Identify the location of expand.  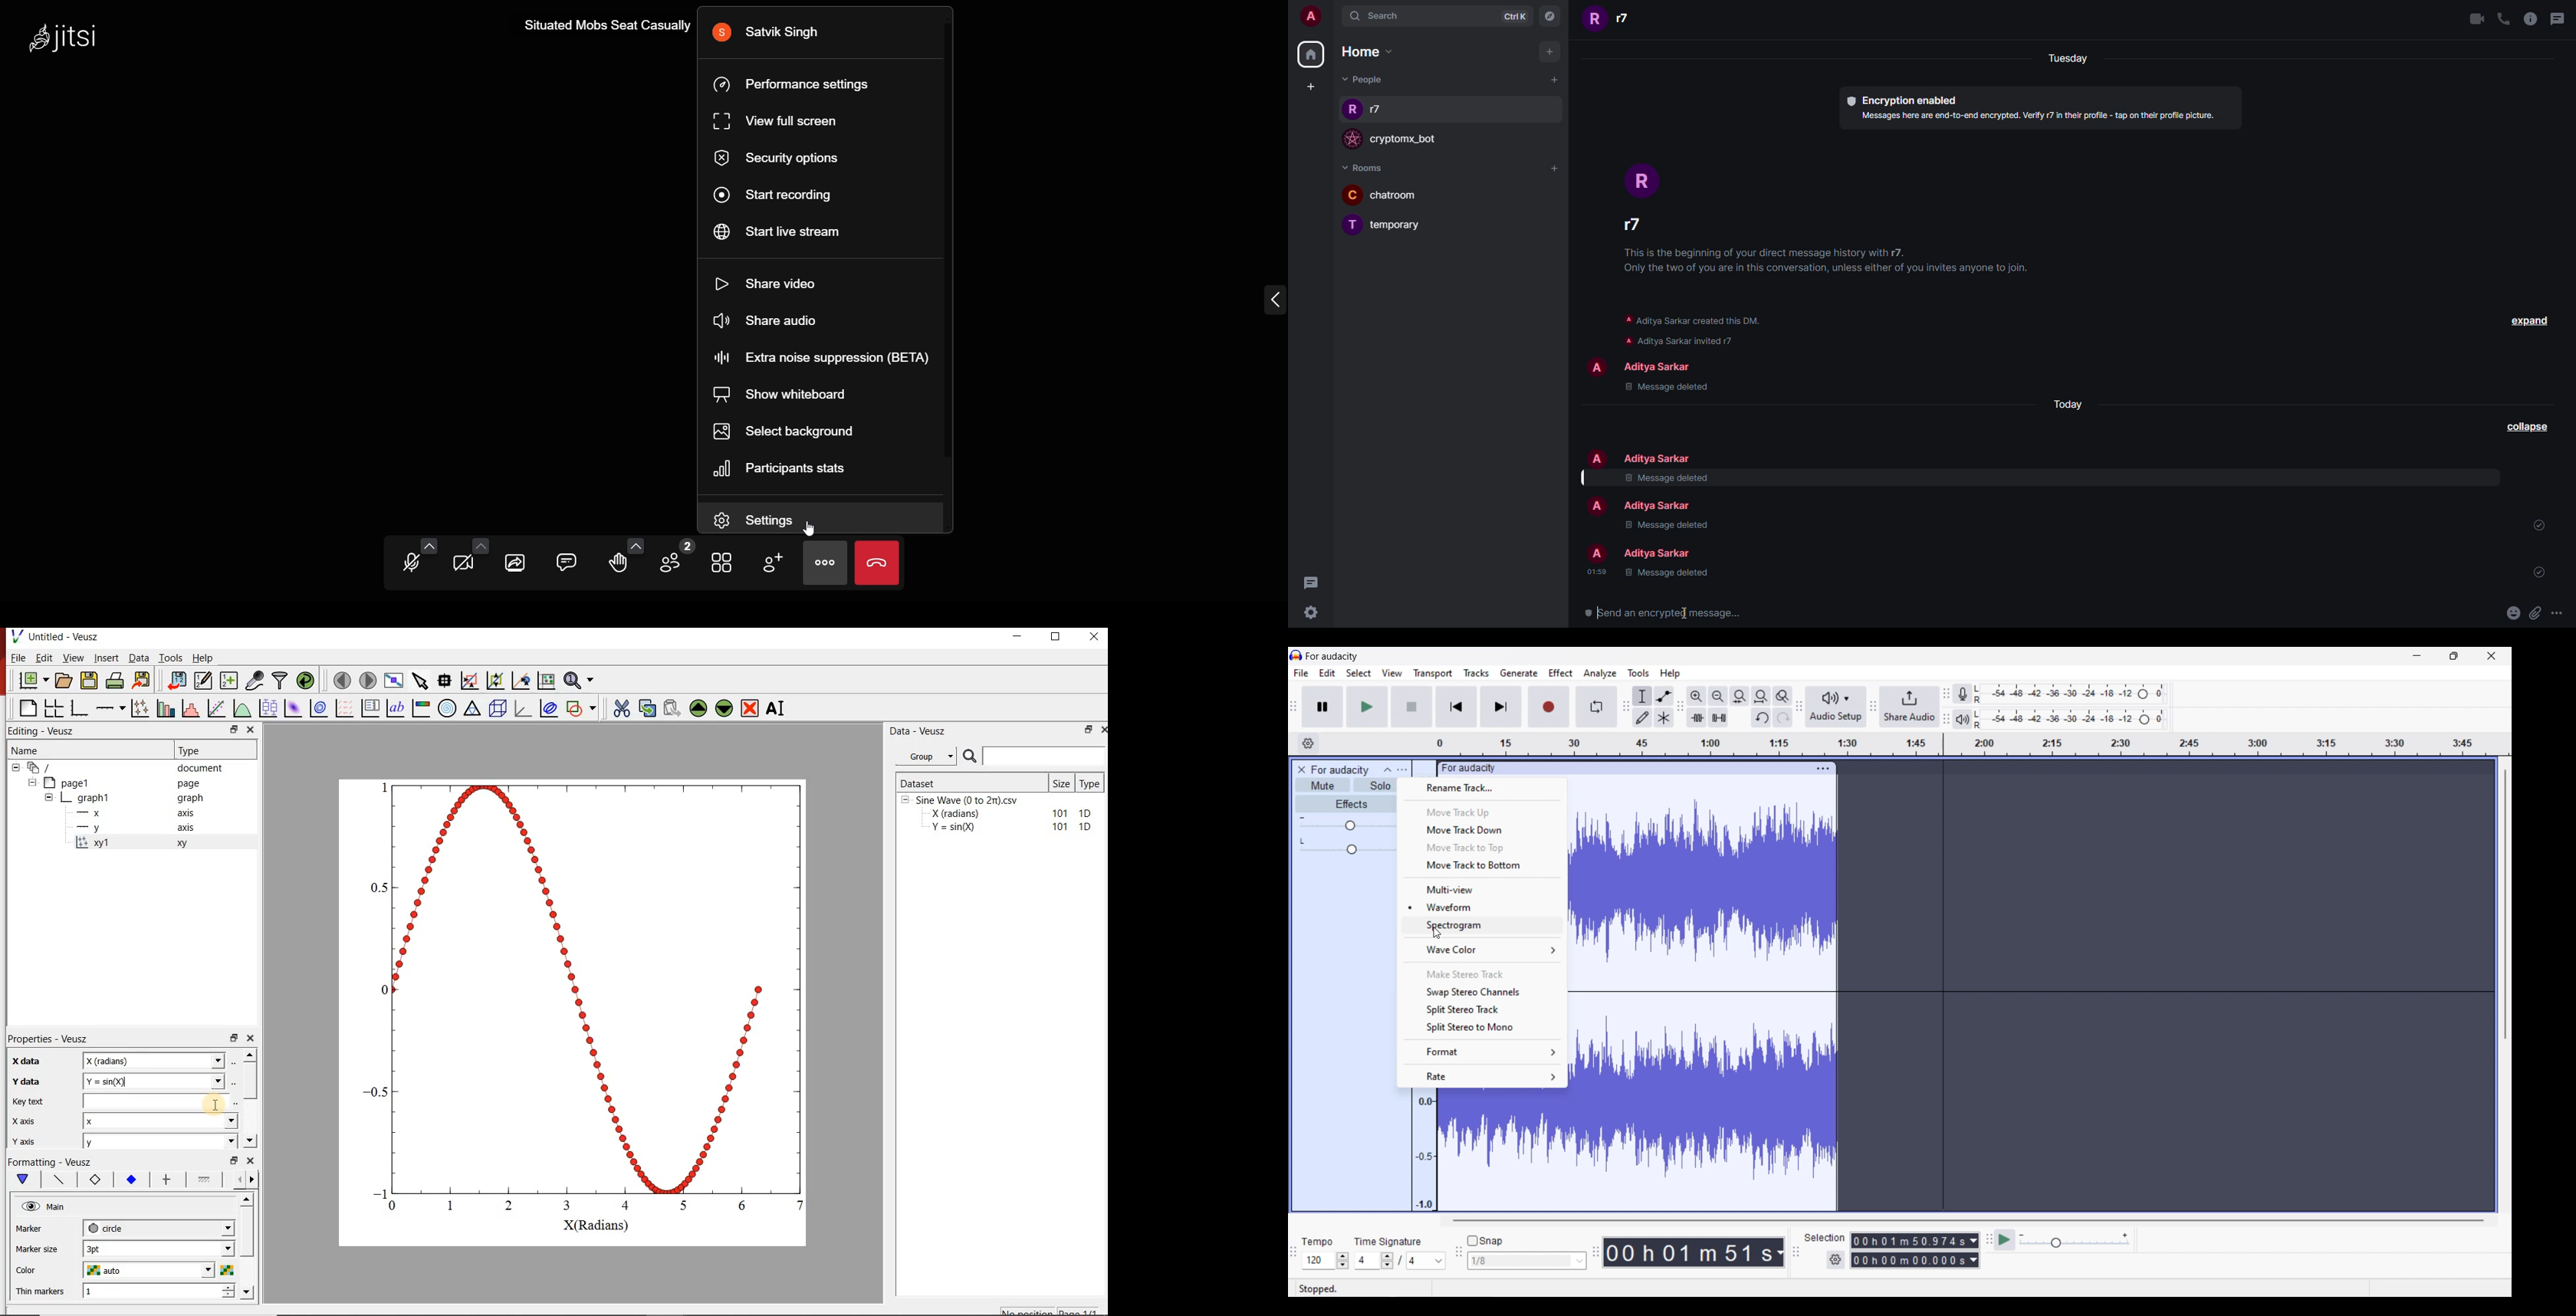
(2529, 319).